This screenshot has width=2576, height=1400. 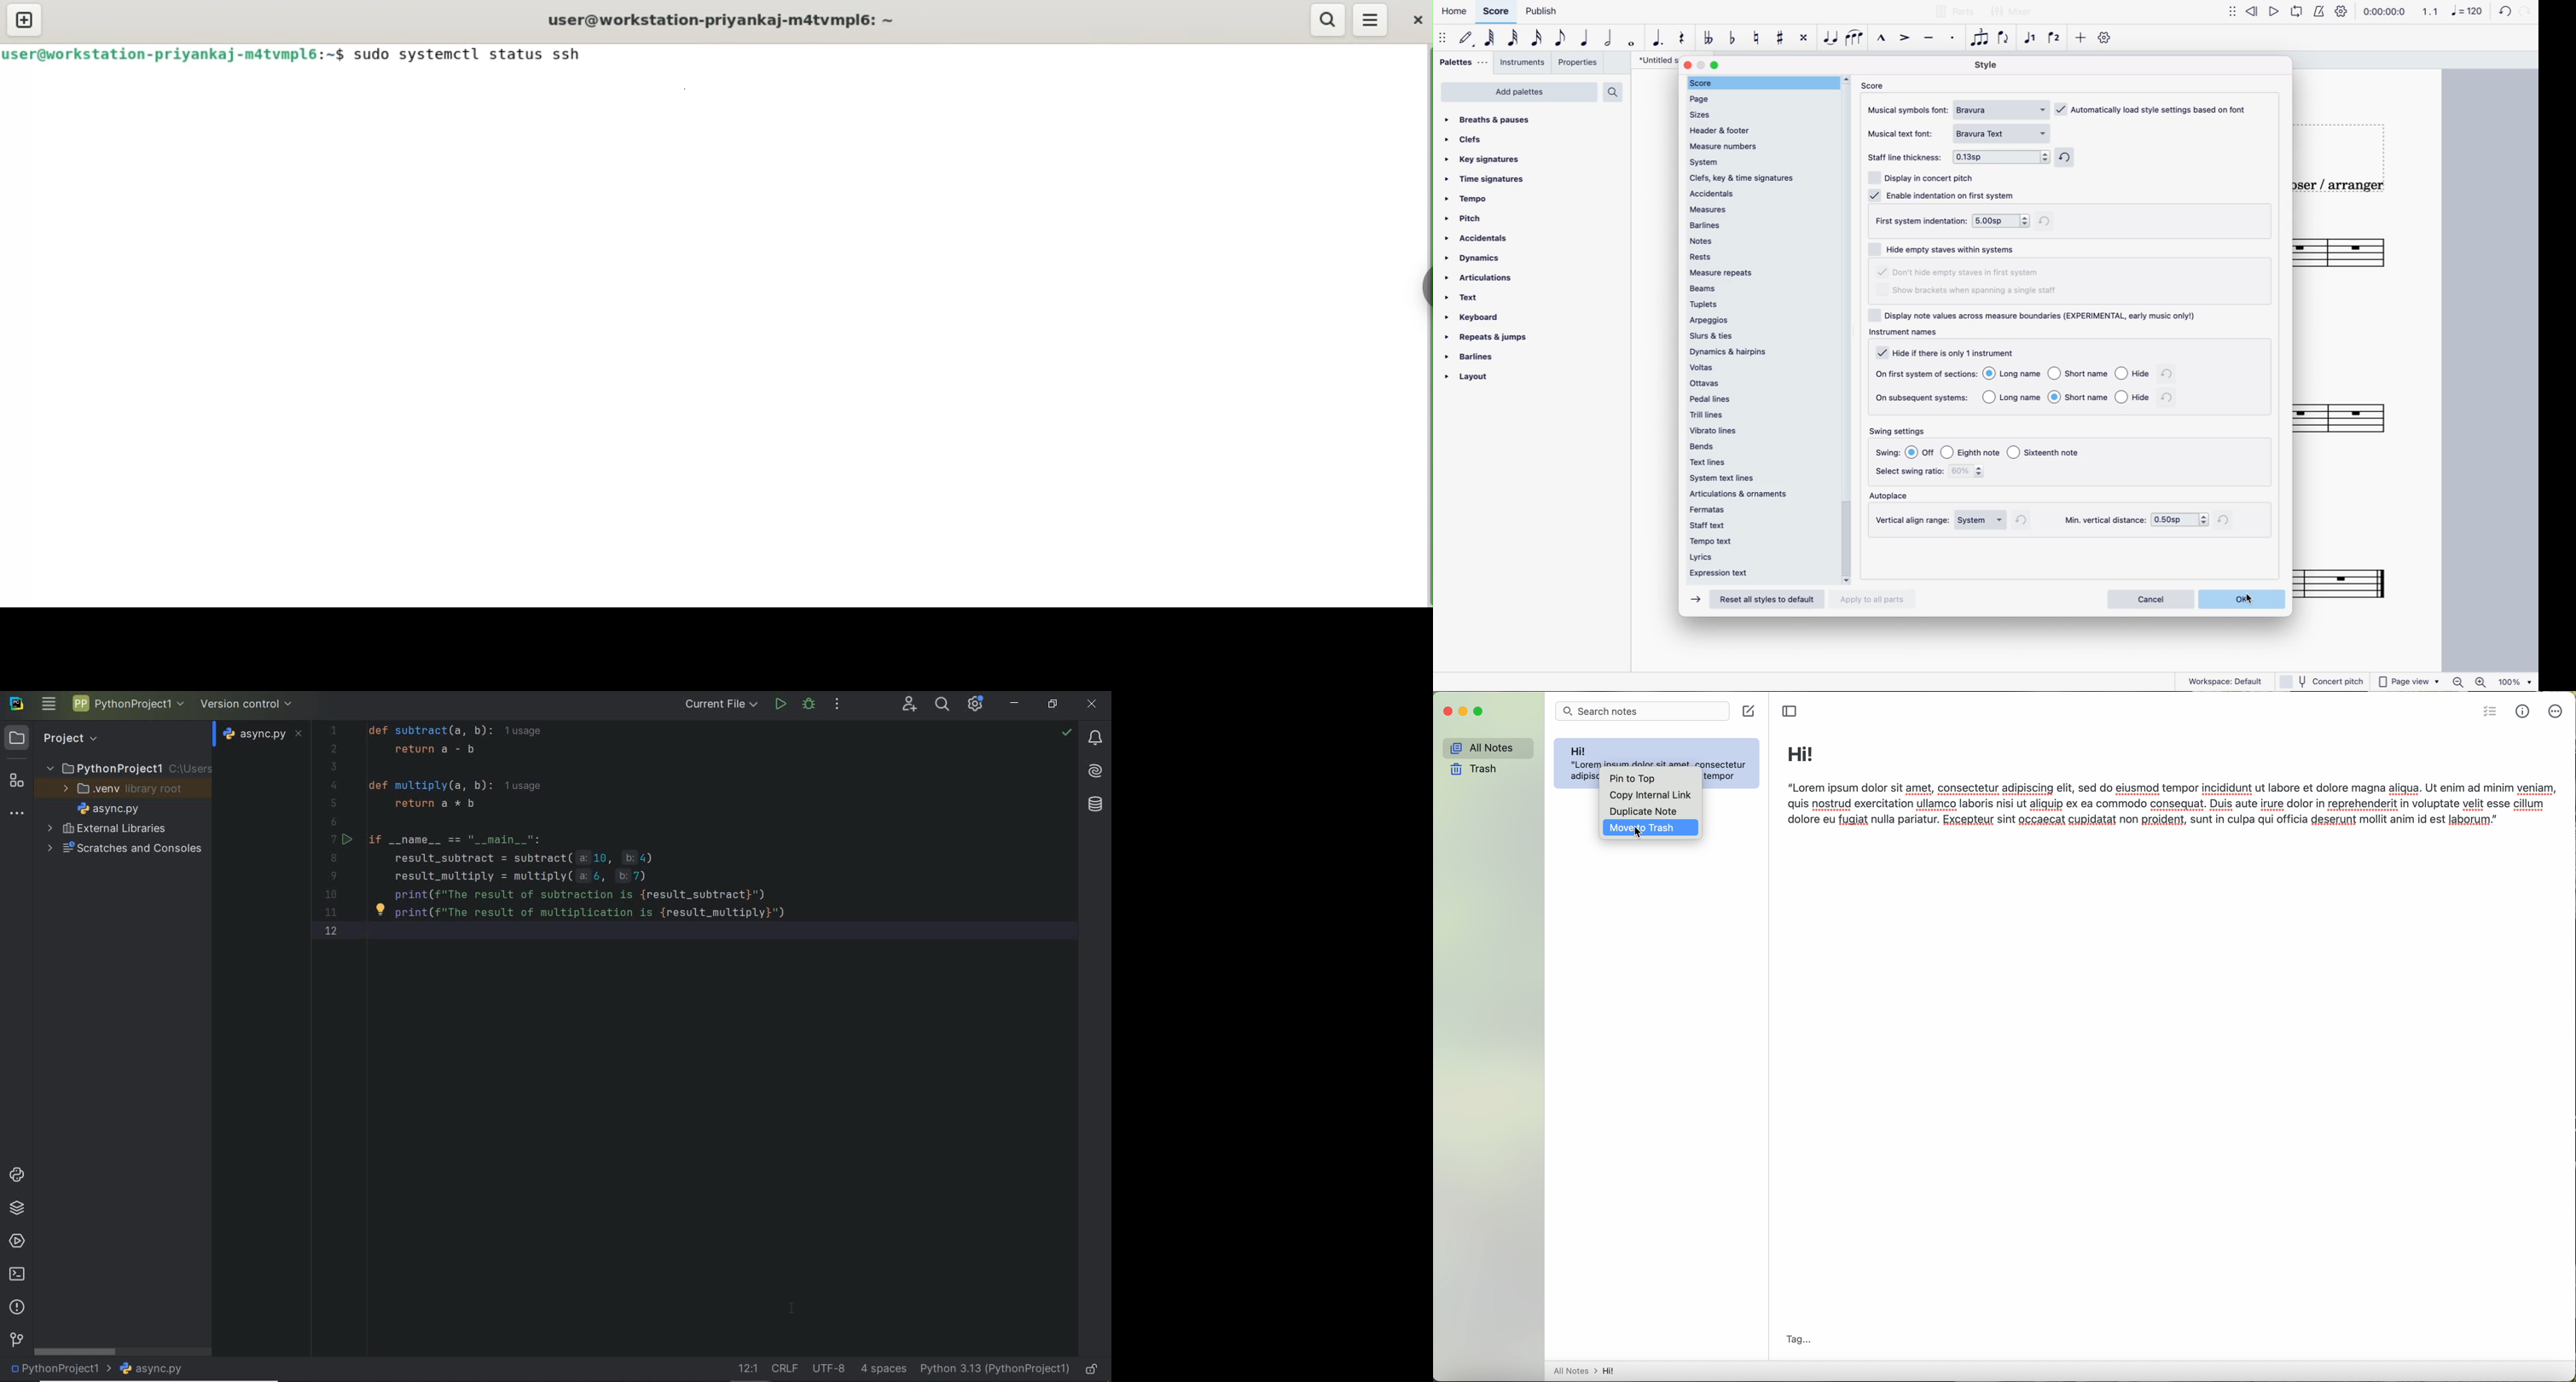 I want to click on Notify, so click(x=2320, y=11).